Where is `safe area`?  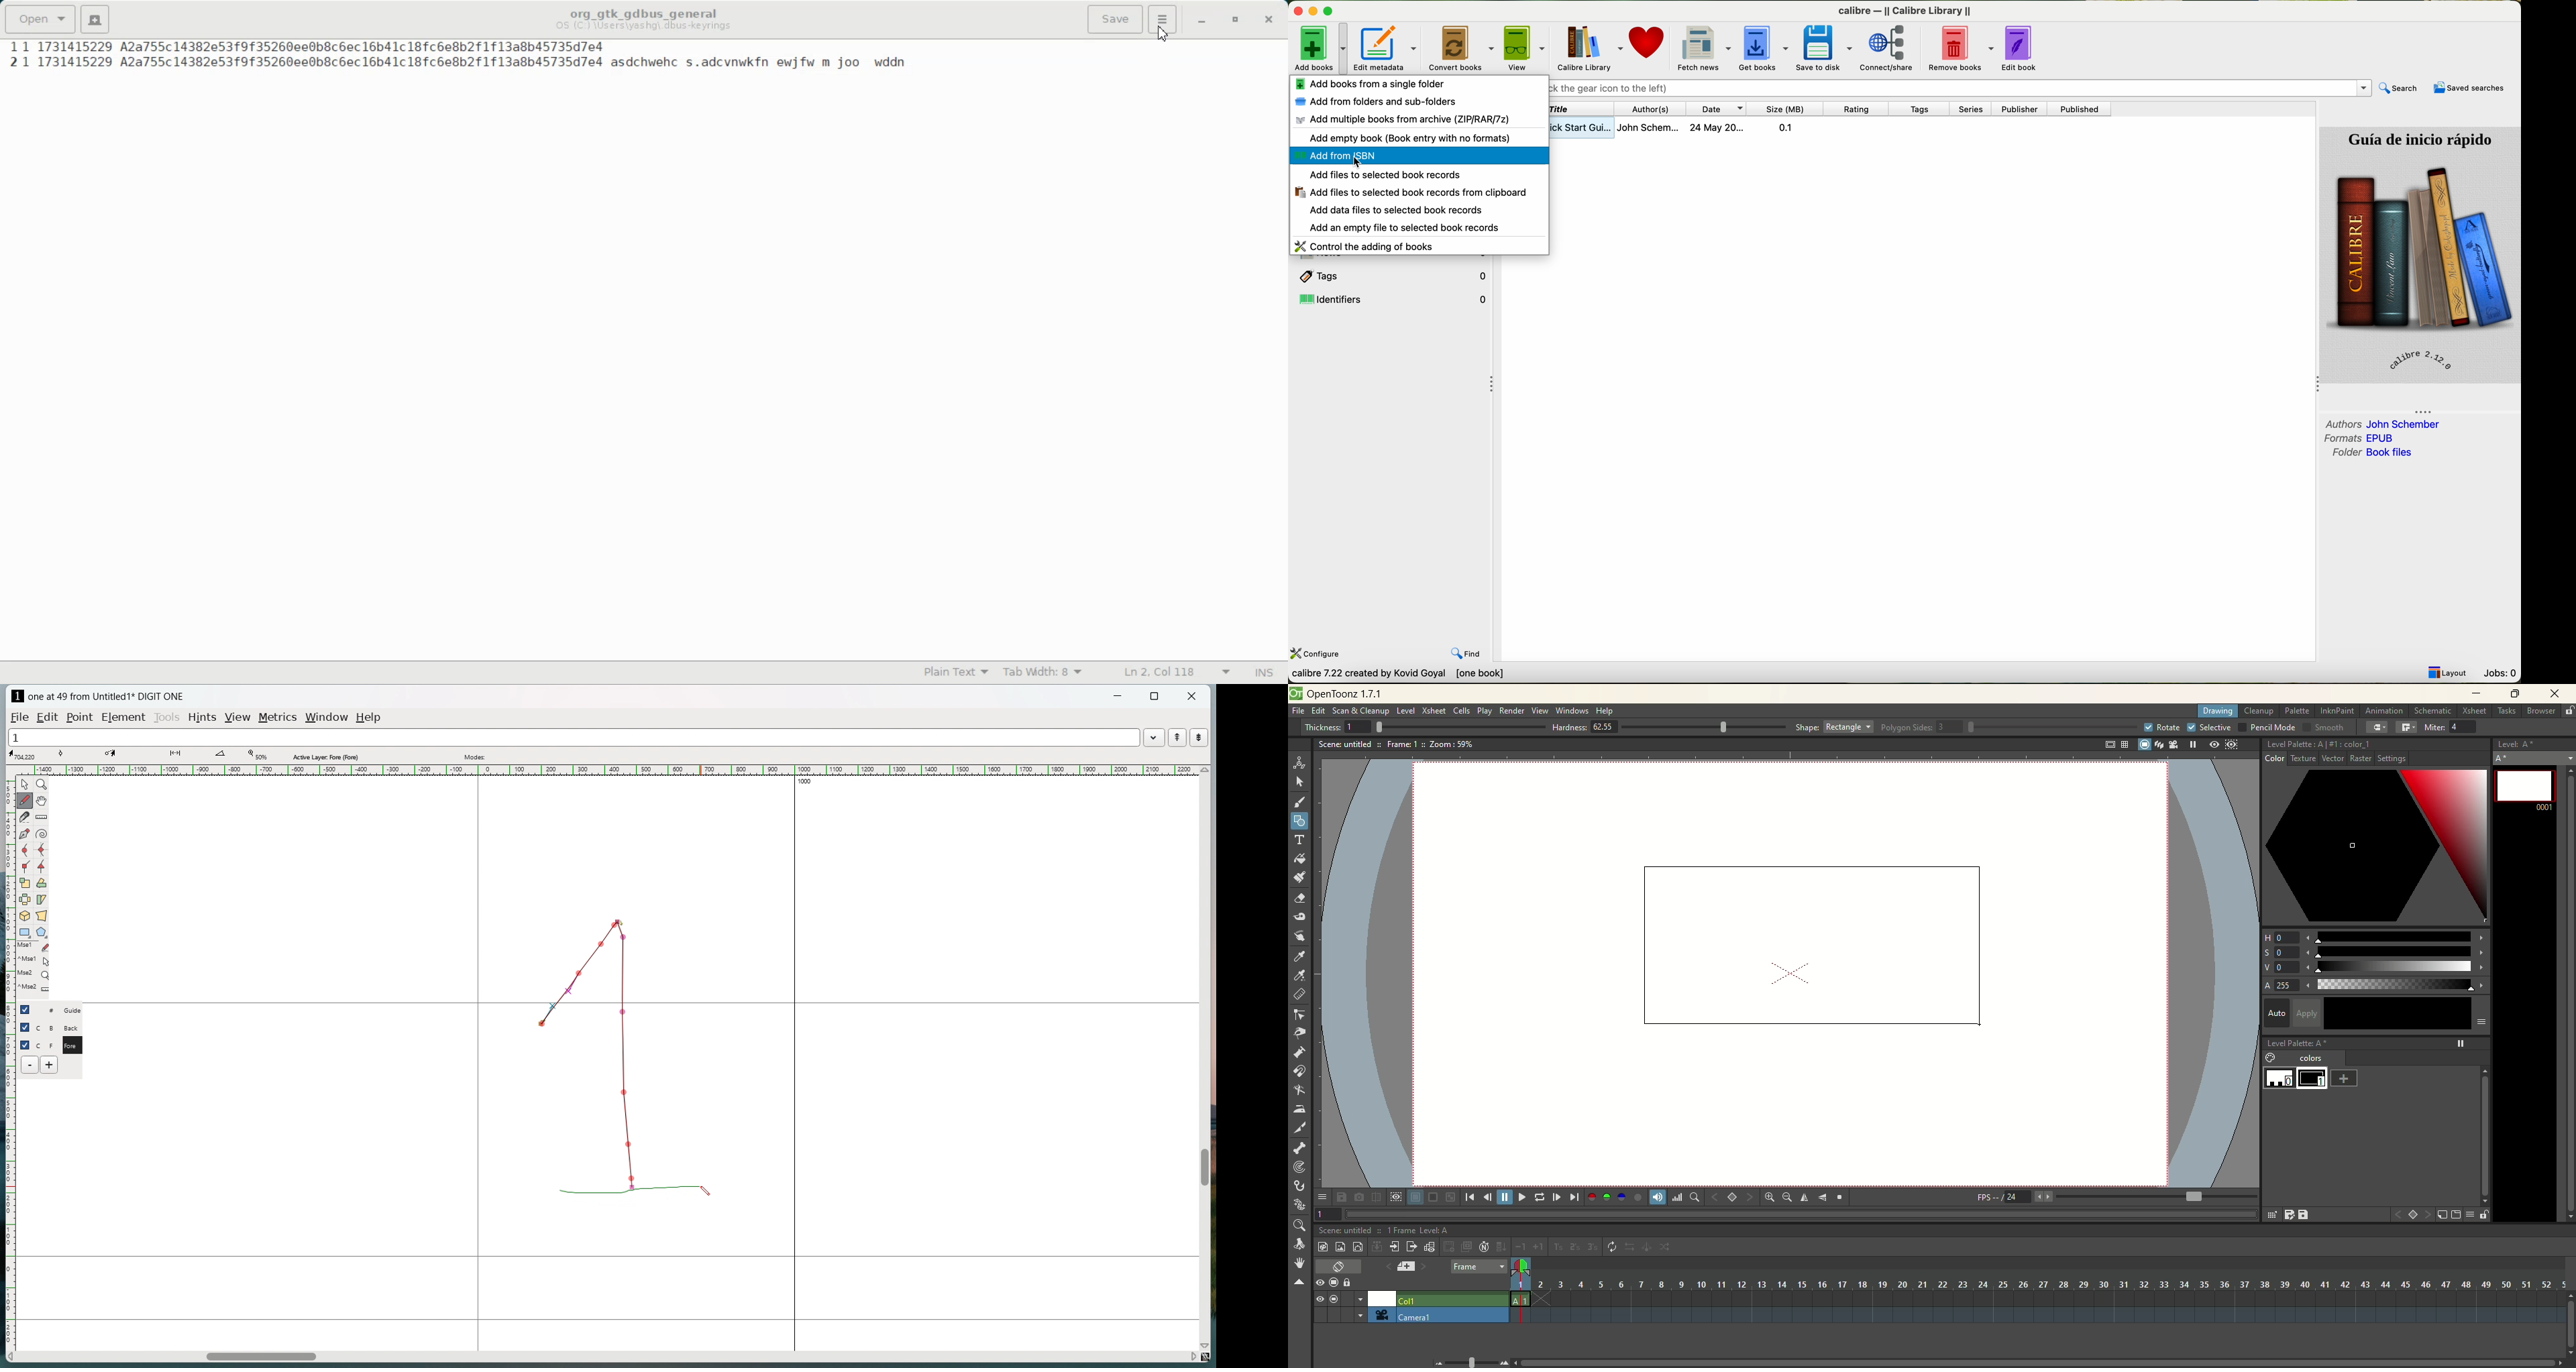
safe area is located at coordinates (2108, 745).